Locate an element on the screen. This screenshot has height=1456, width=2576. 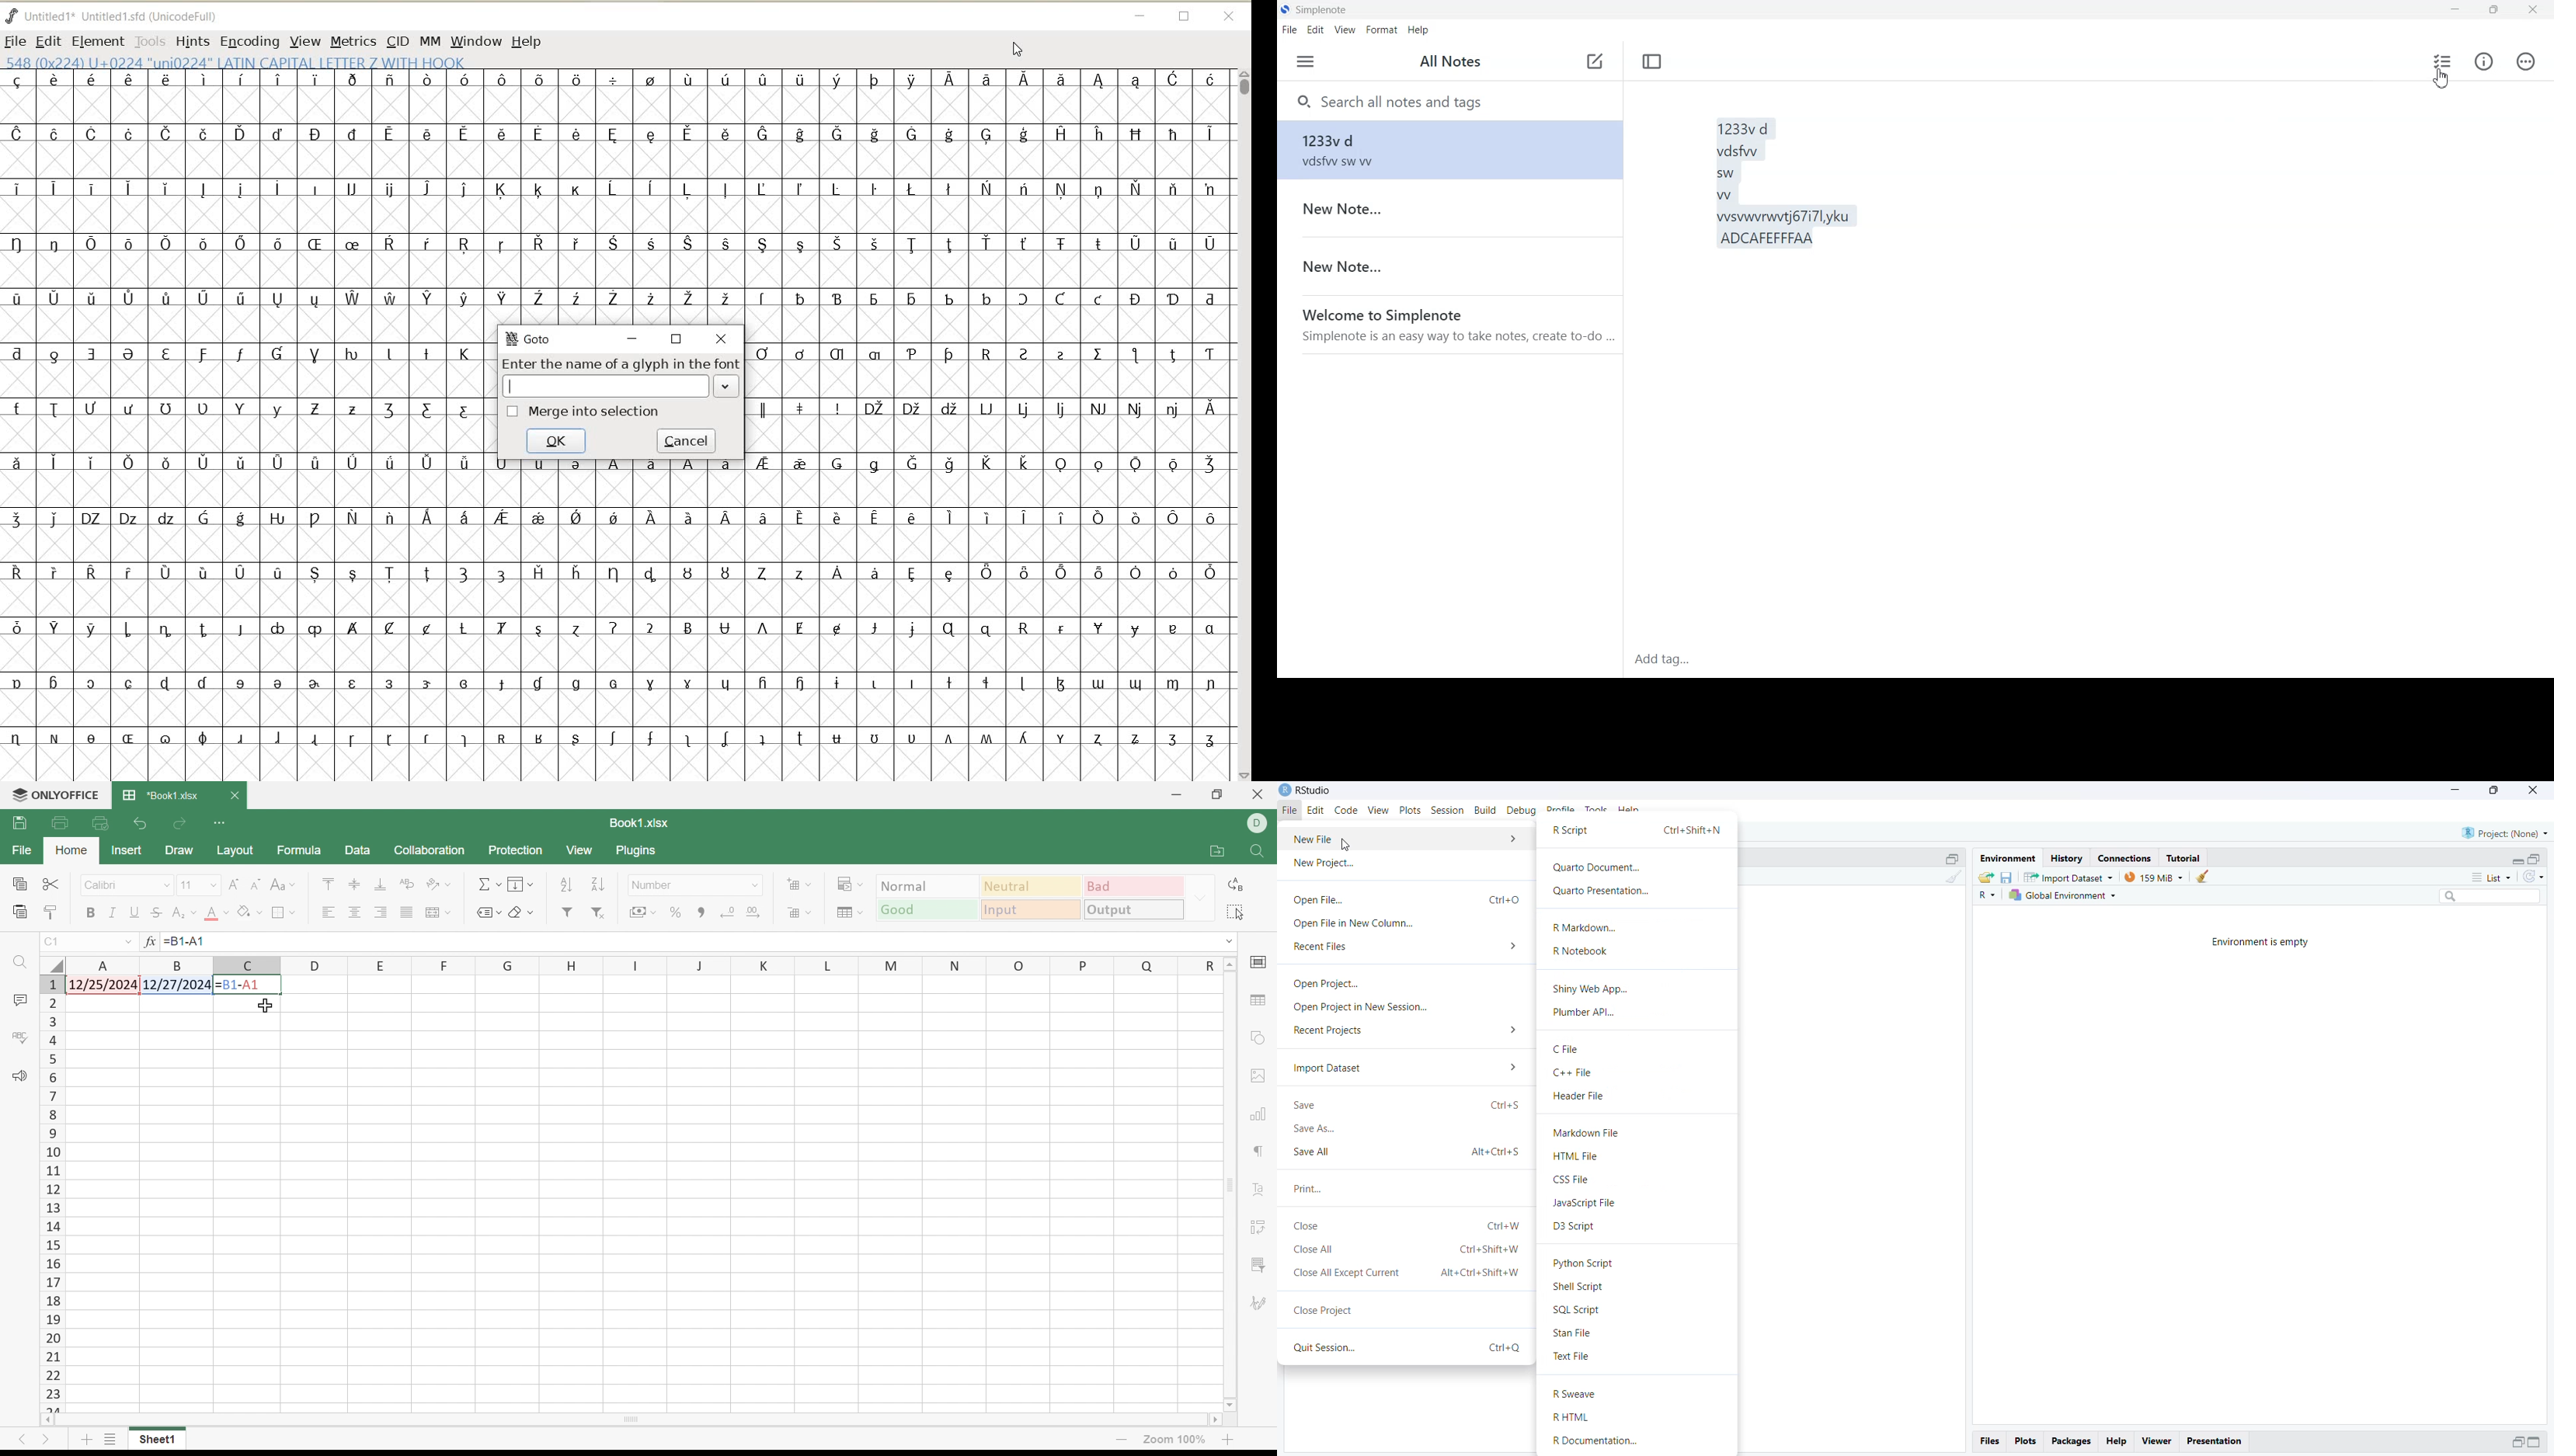
Edit is located at coordinates (1316, 30).